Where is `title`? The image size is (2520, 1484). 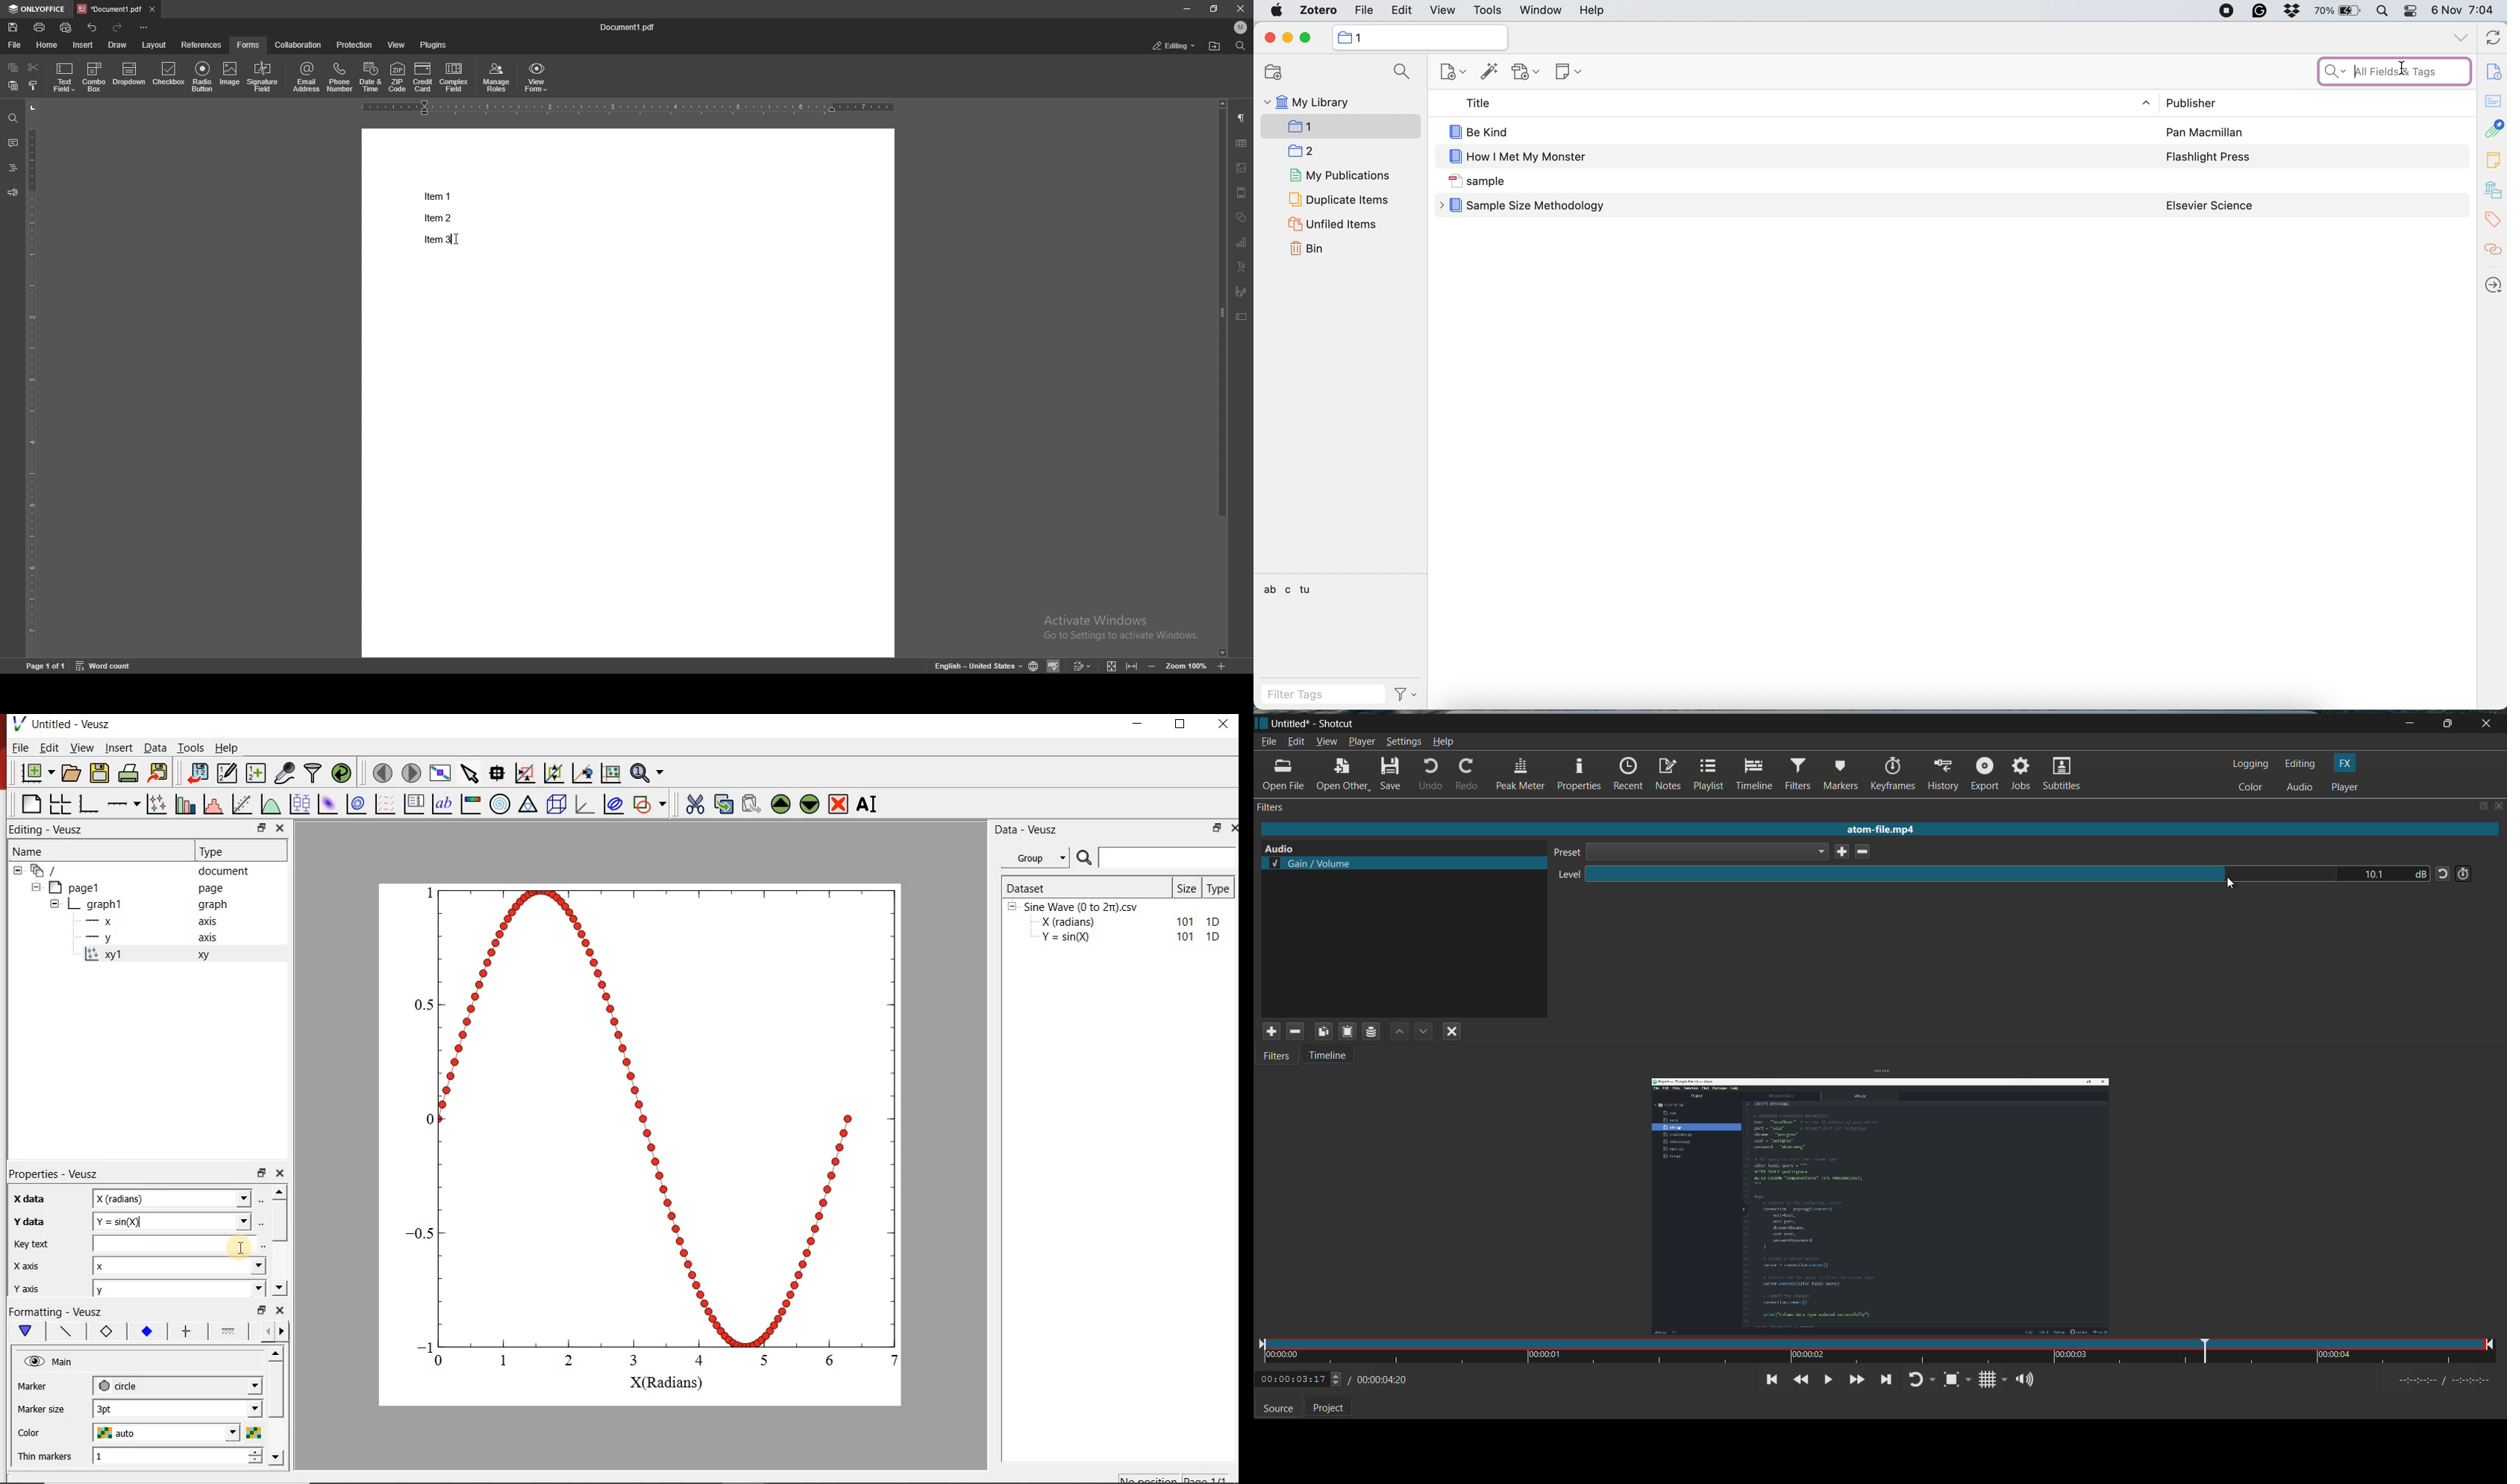 title is located at coordinates (1474, 103).